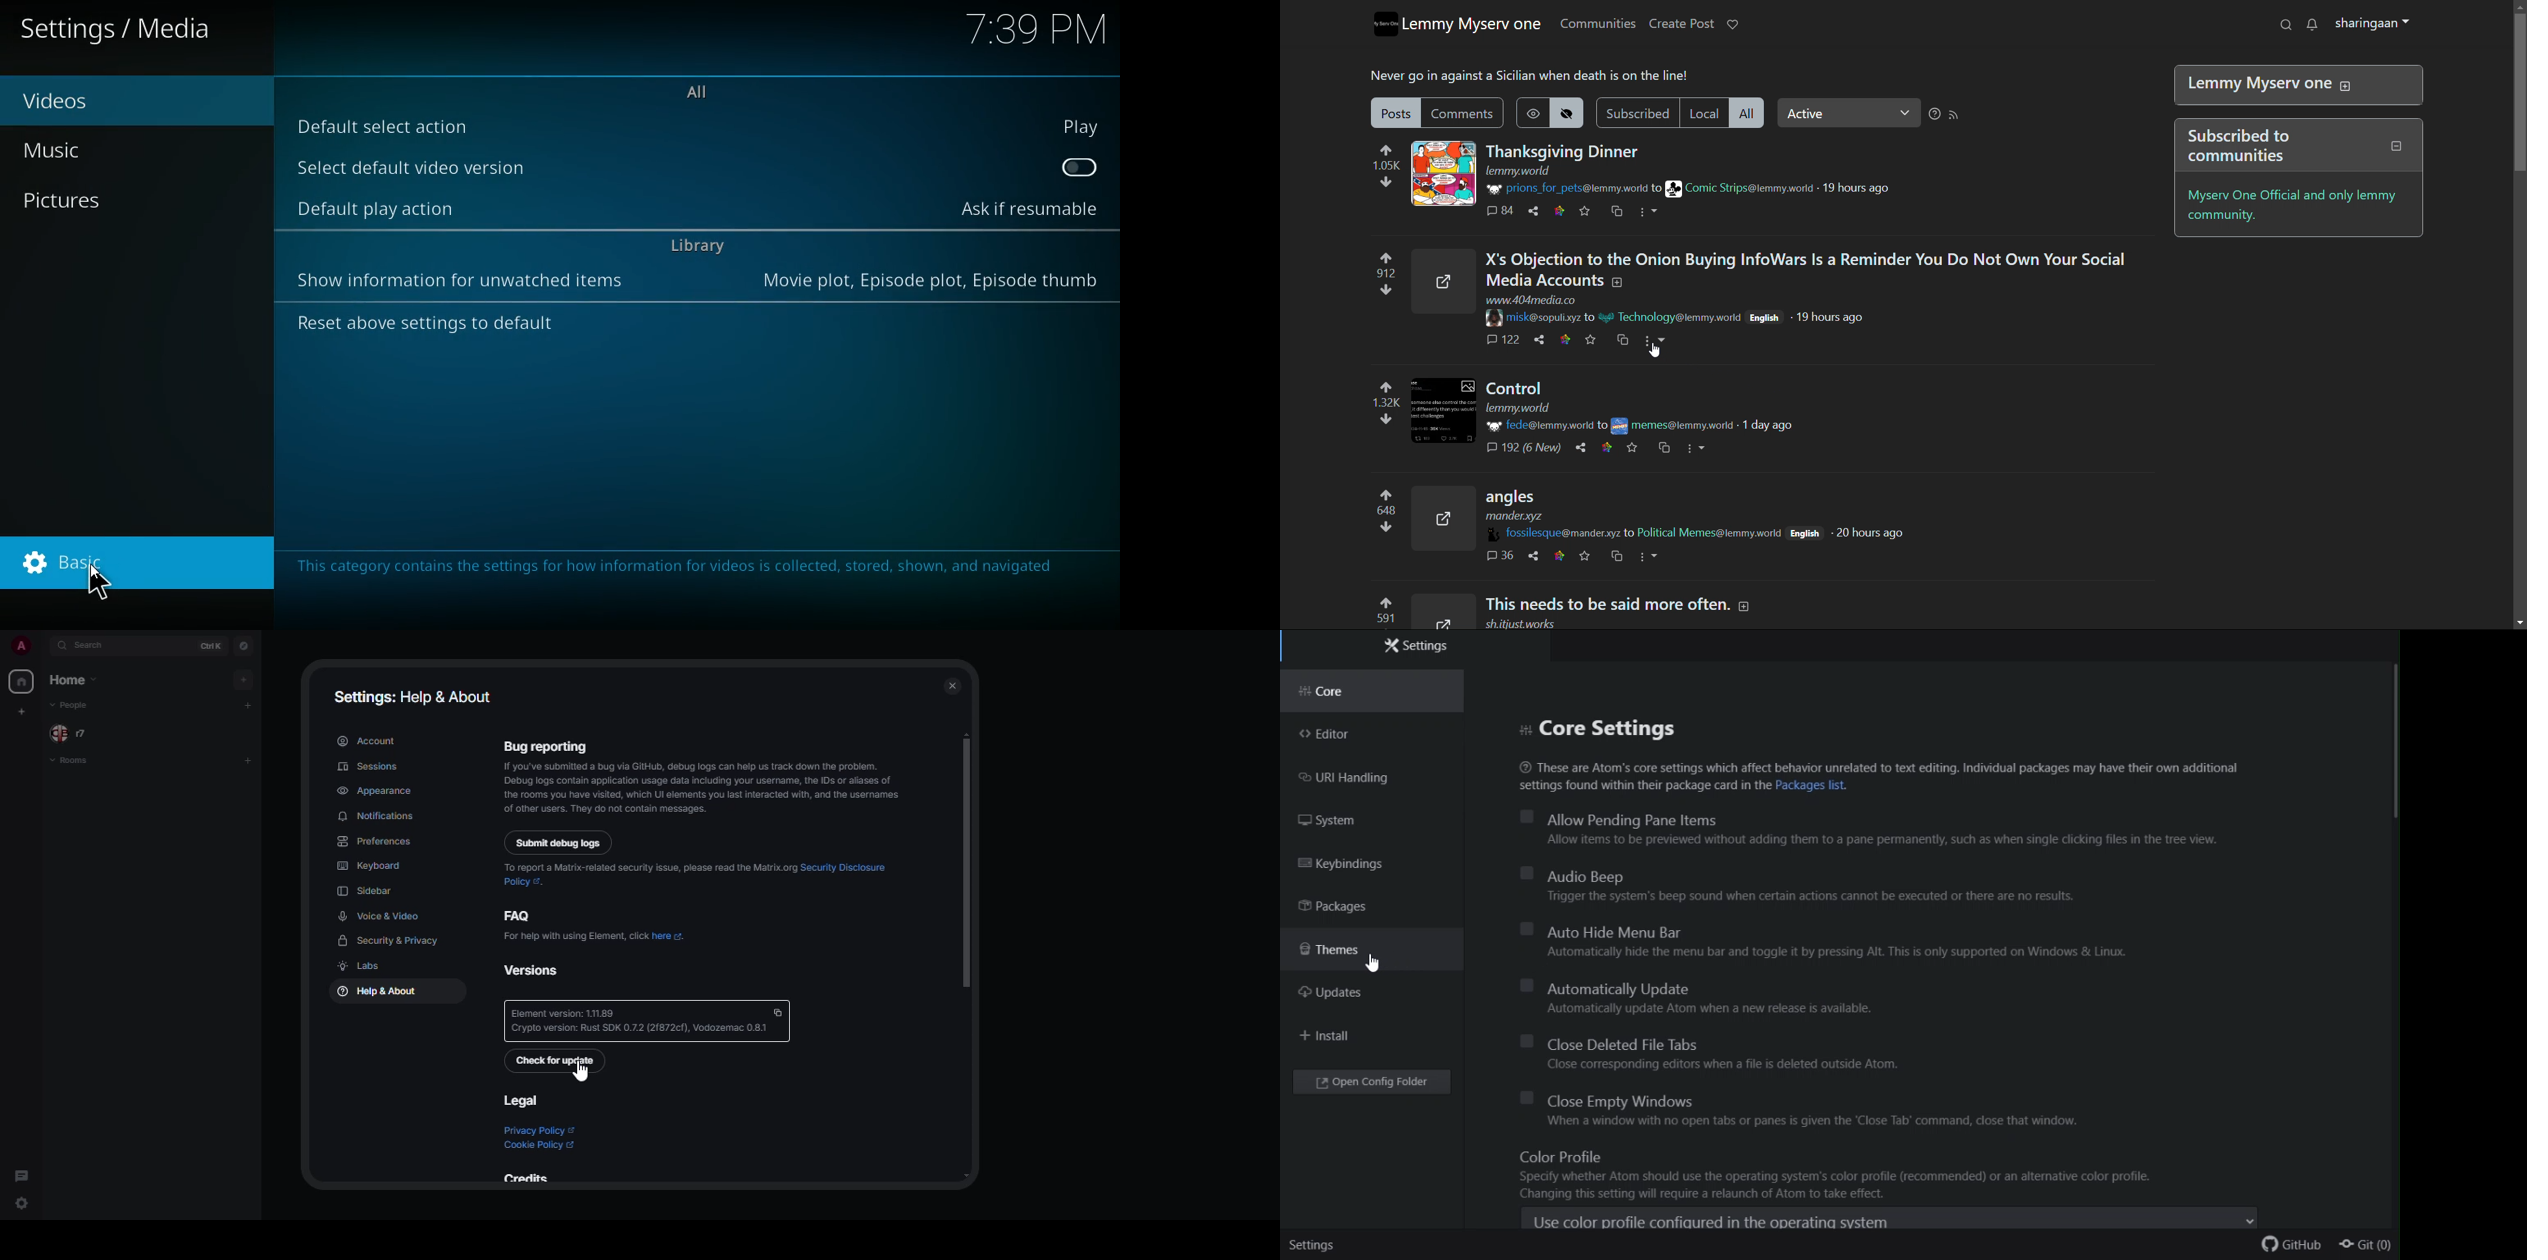 The height and width of the screenshot is (1260, 2548). Describe the element at coordinates (697, 876) in the screenshot. I see `To report a Malrix-related securily issue, please read the Matrix org Security Disclosure.
pokey <.` at that location.